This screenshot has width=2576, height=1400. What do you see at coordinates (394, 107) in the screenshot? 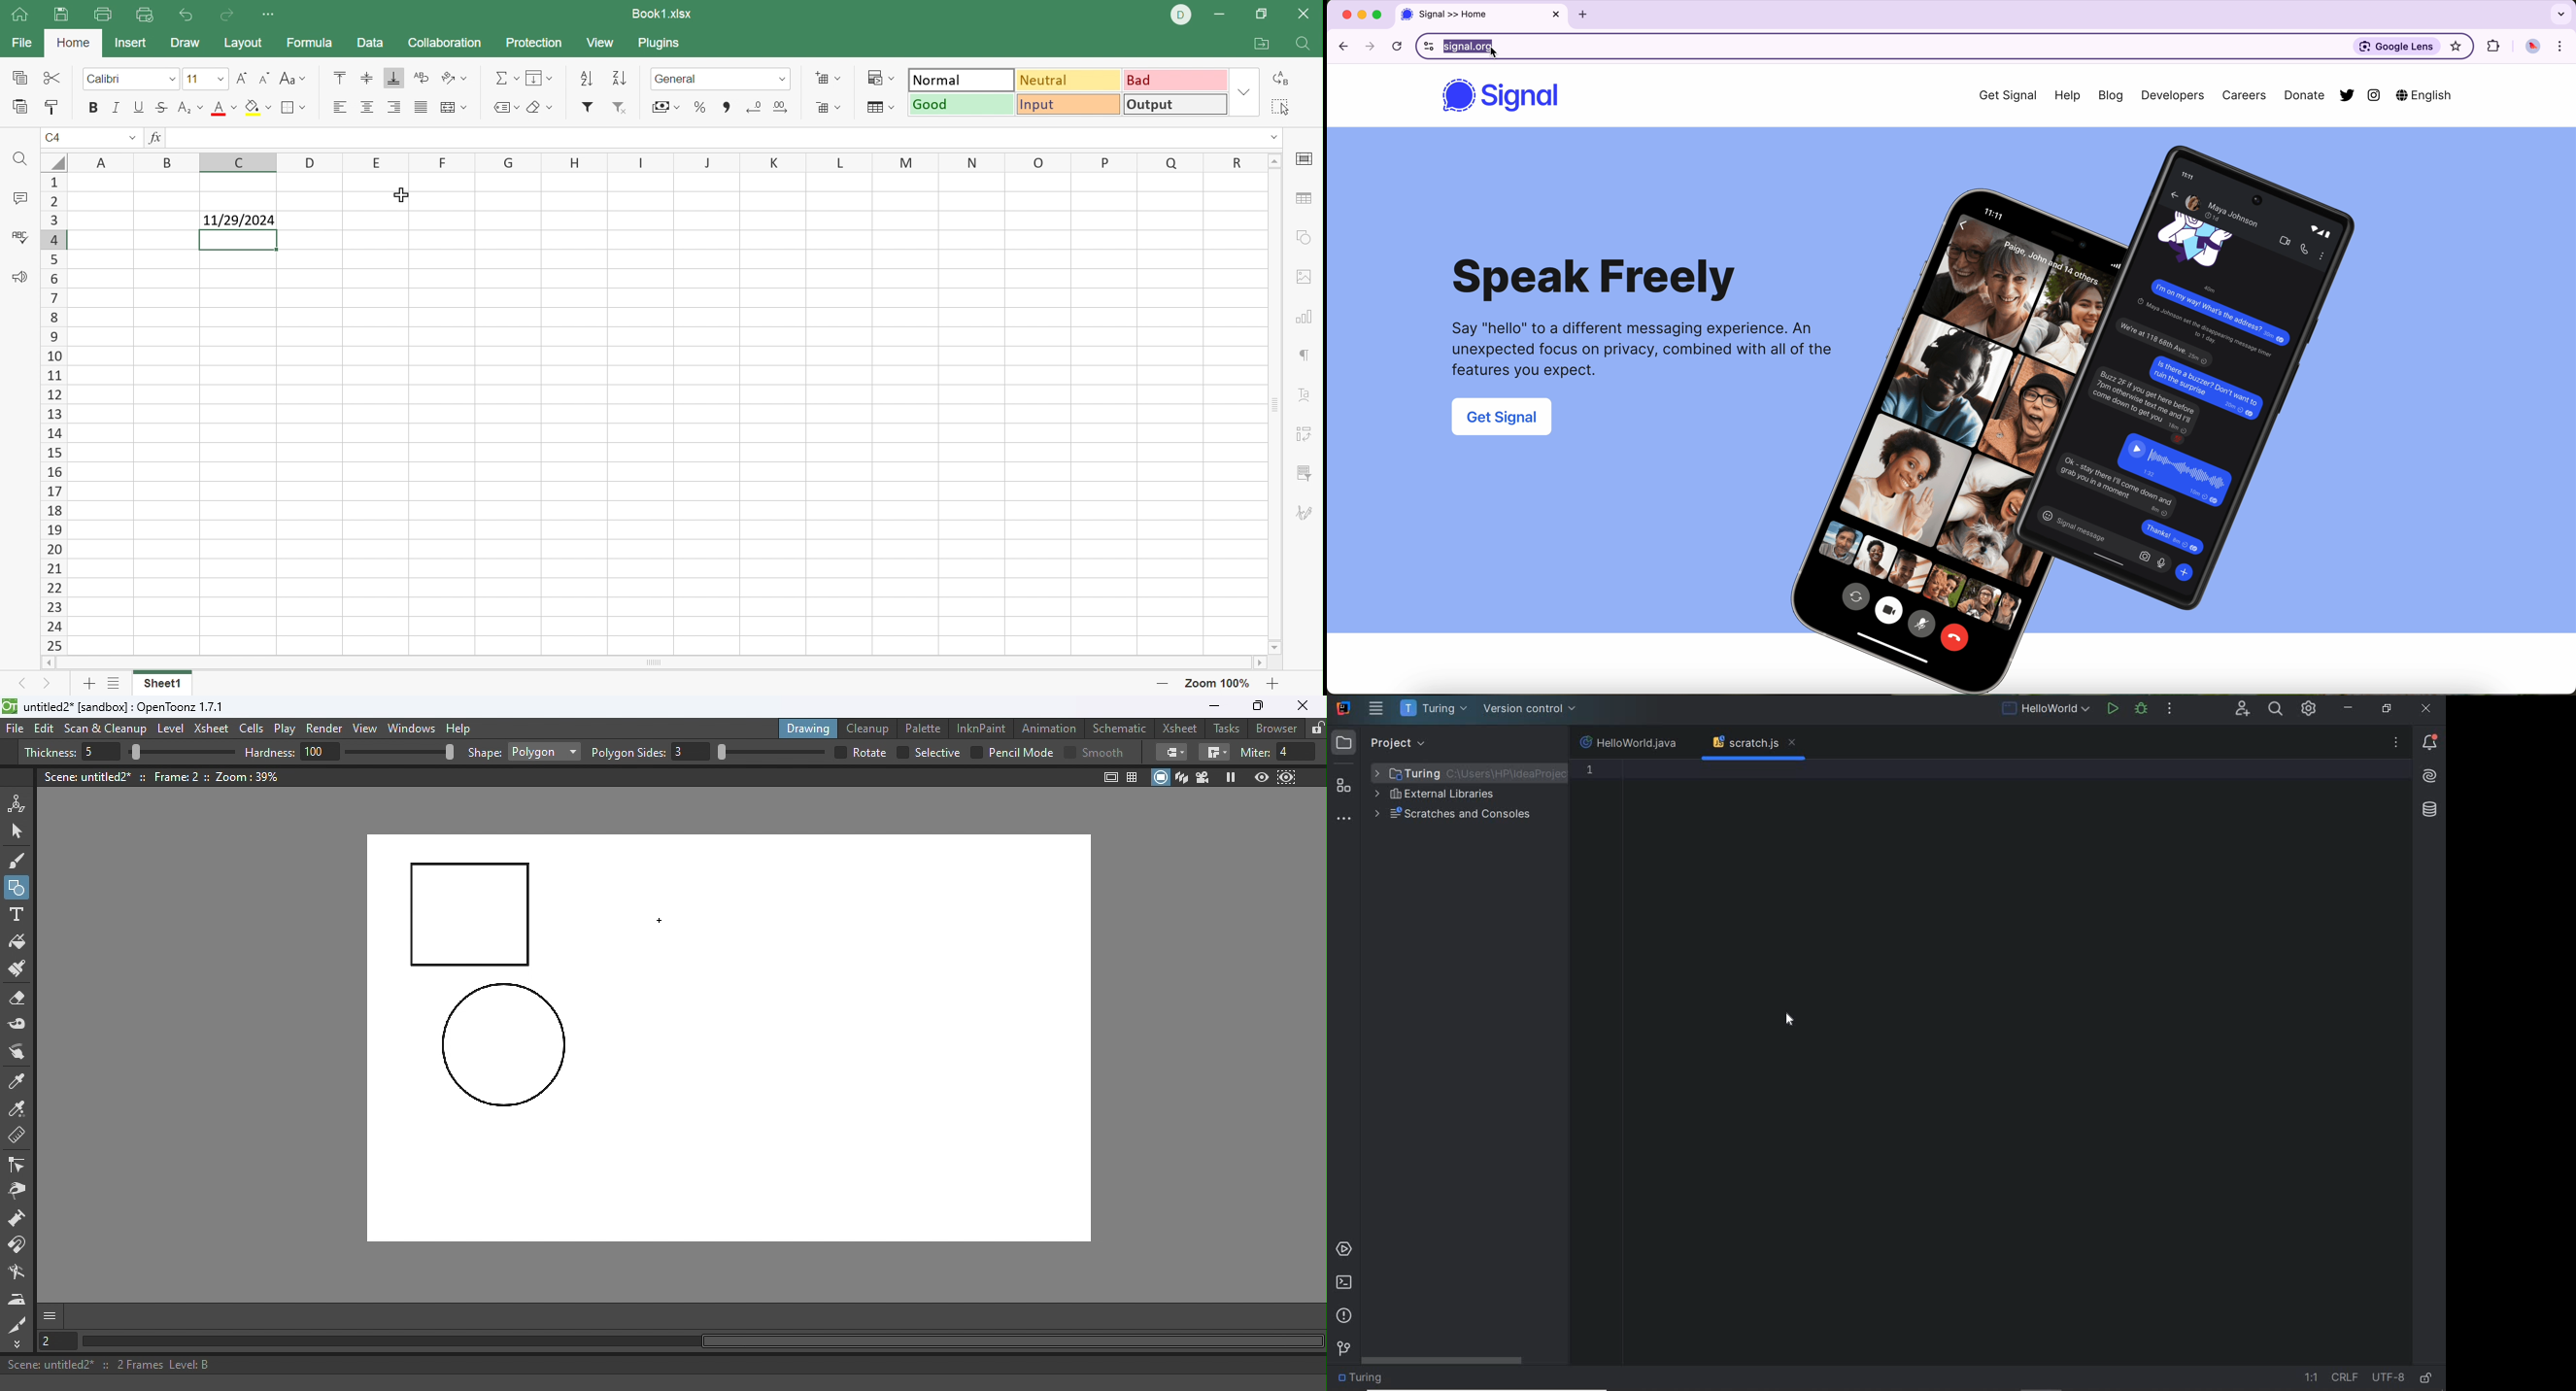
I see `Align Right` at bounding box center [394, 107].